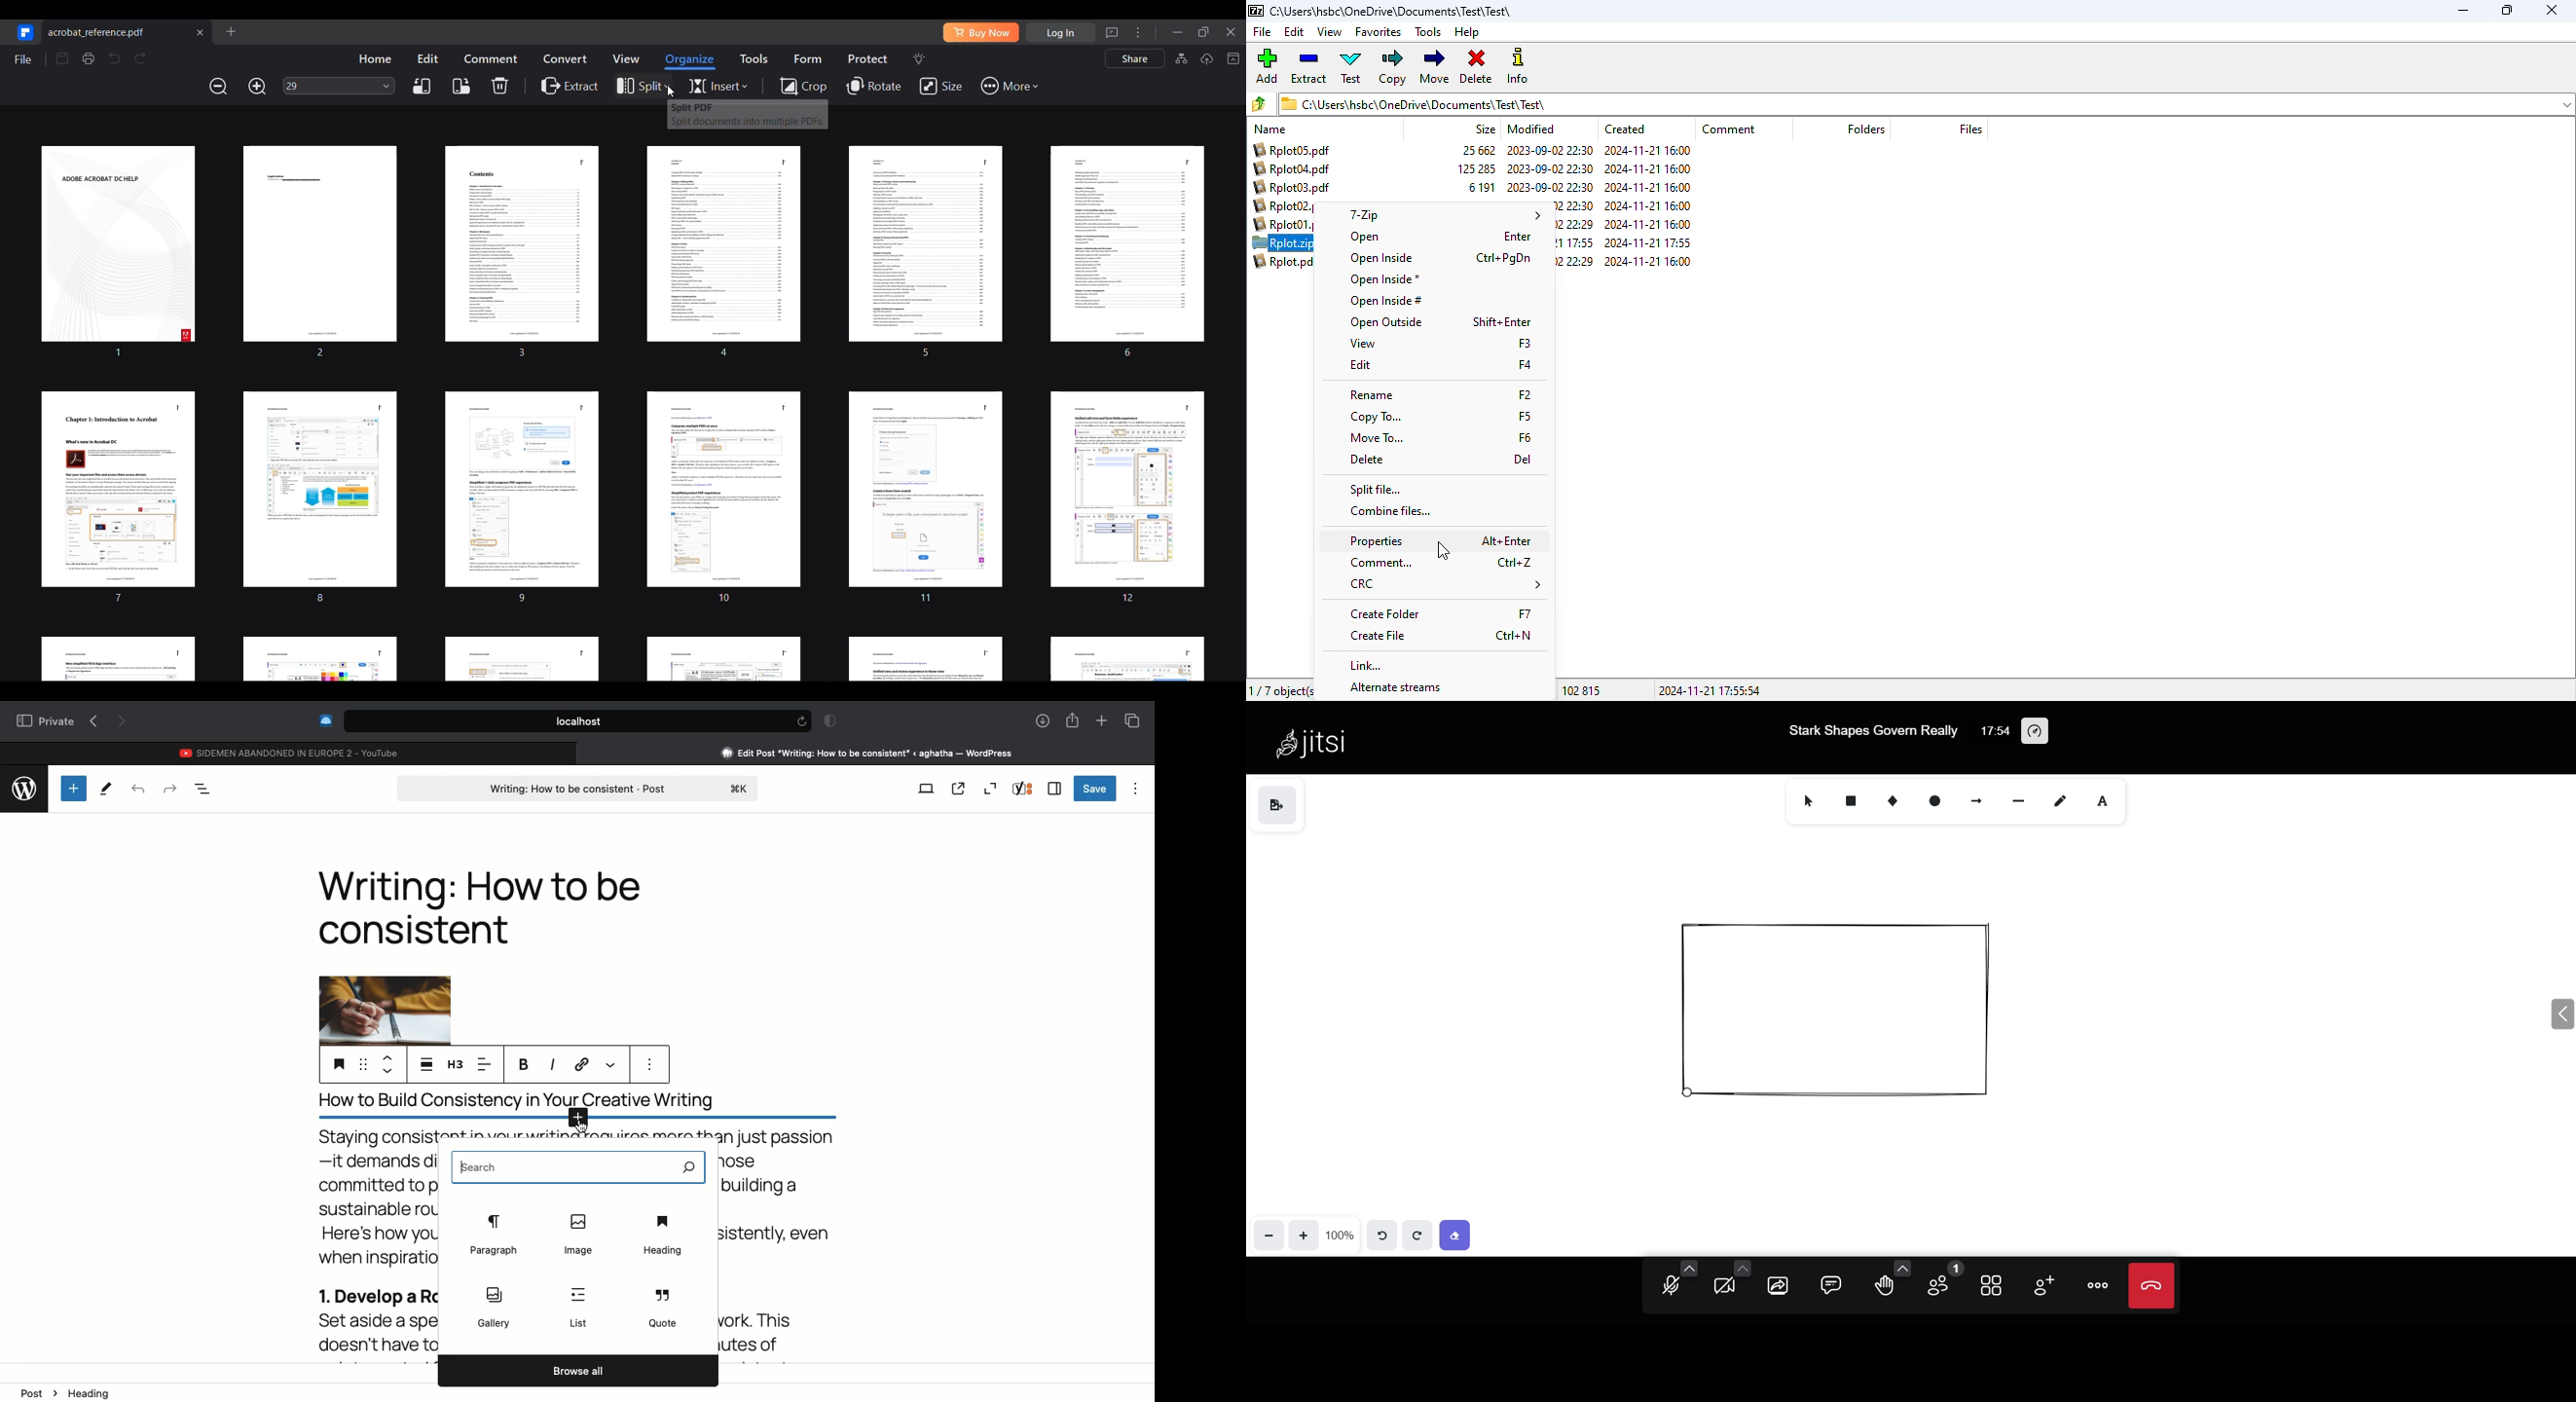 The image size is (2576, 1428). What do you see at coordinates (578, 1369) in the screenshot?
I see `Browse all` at bounding box center [578, 1369].